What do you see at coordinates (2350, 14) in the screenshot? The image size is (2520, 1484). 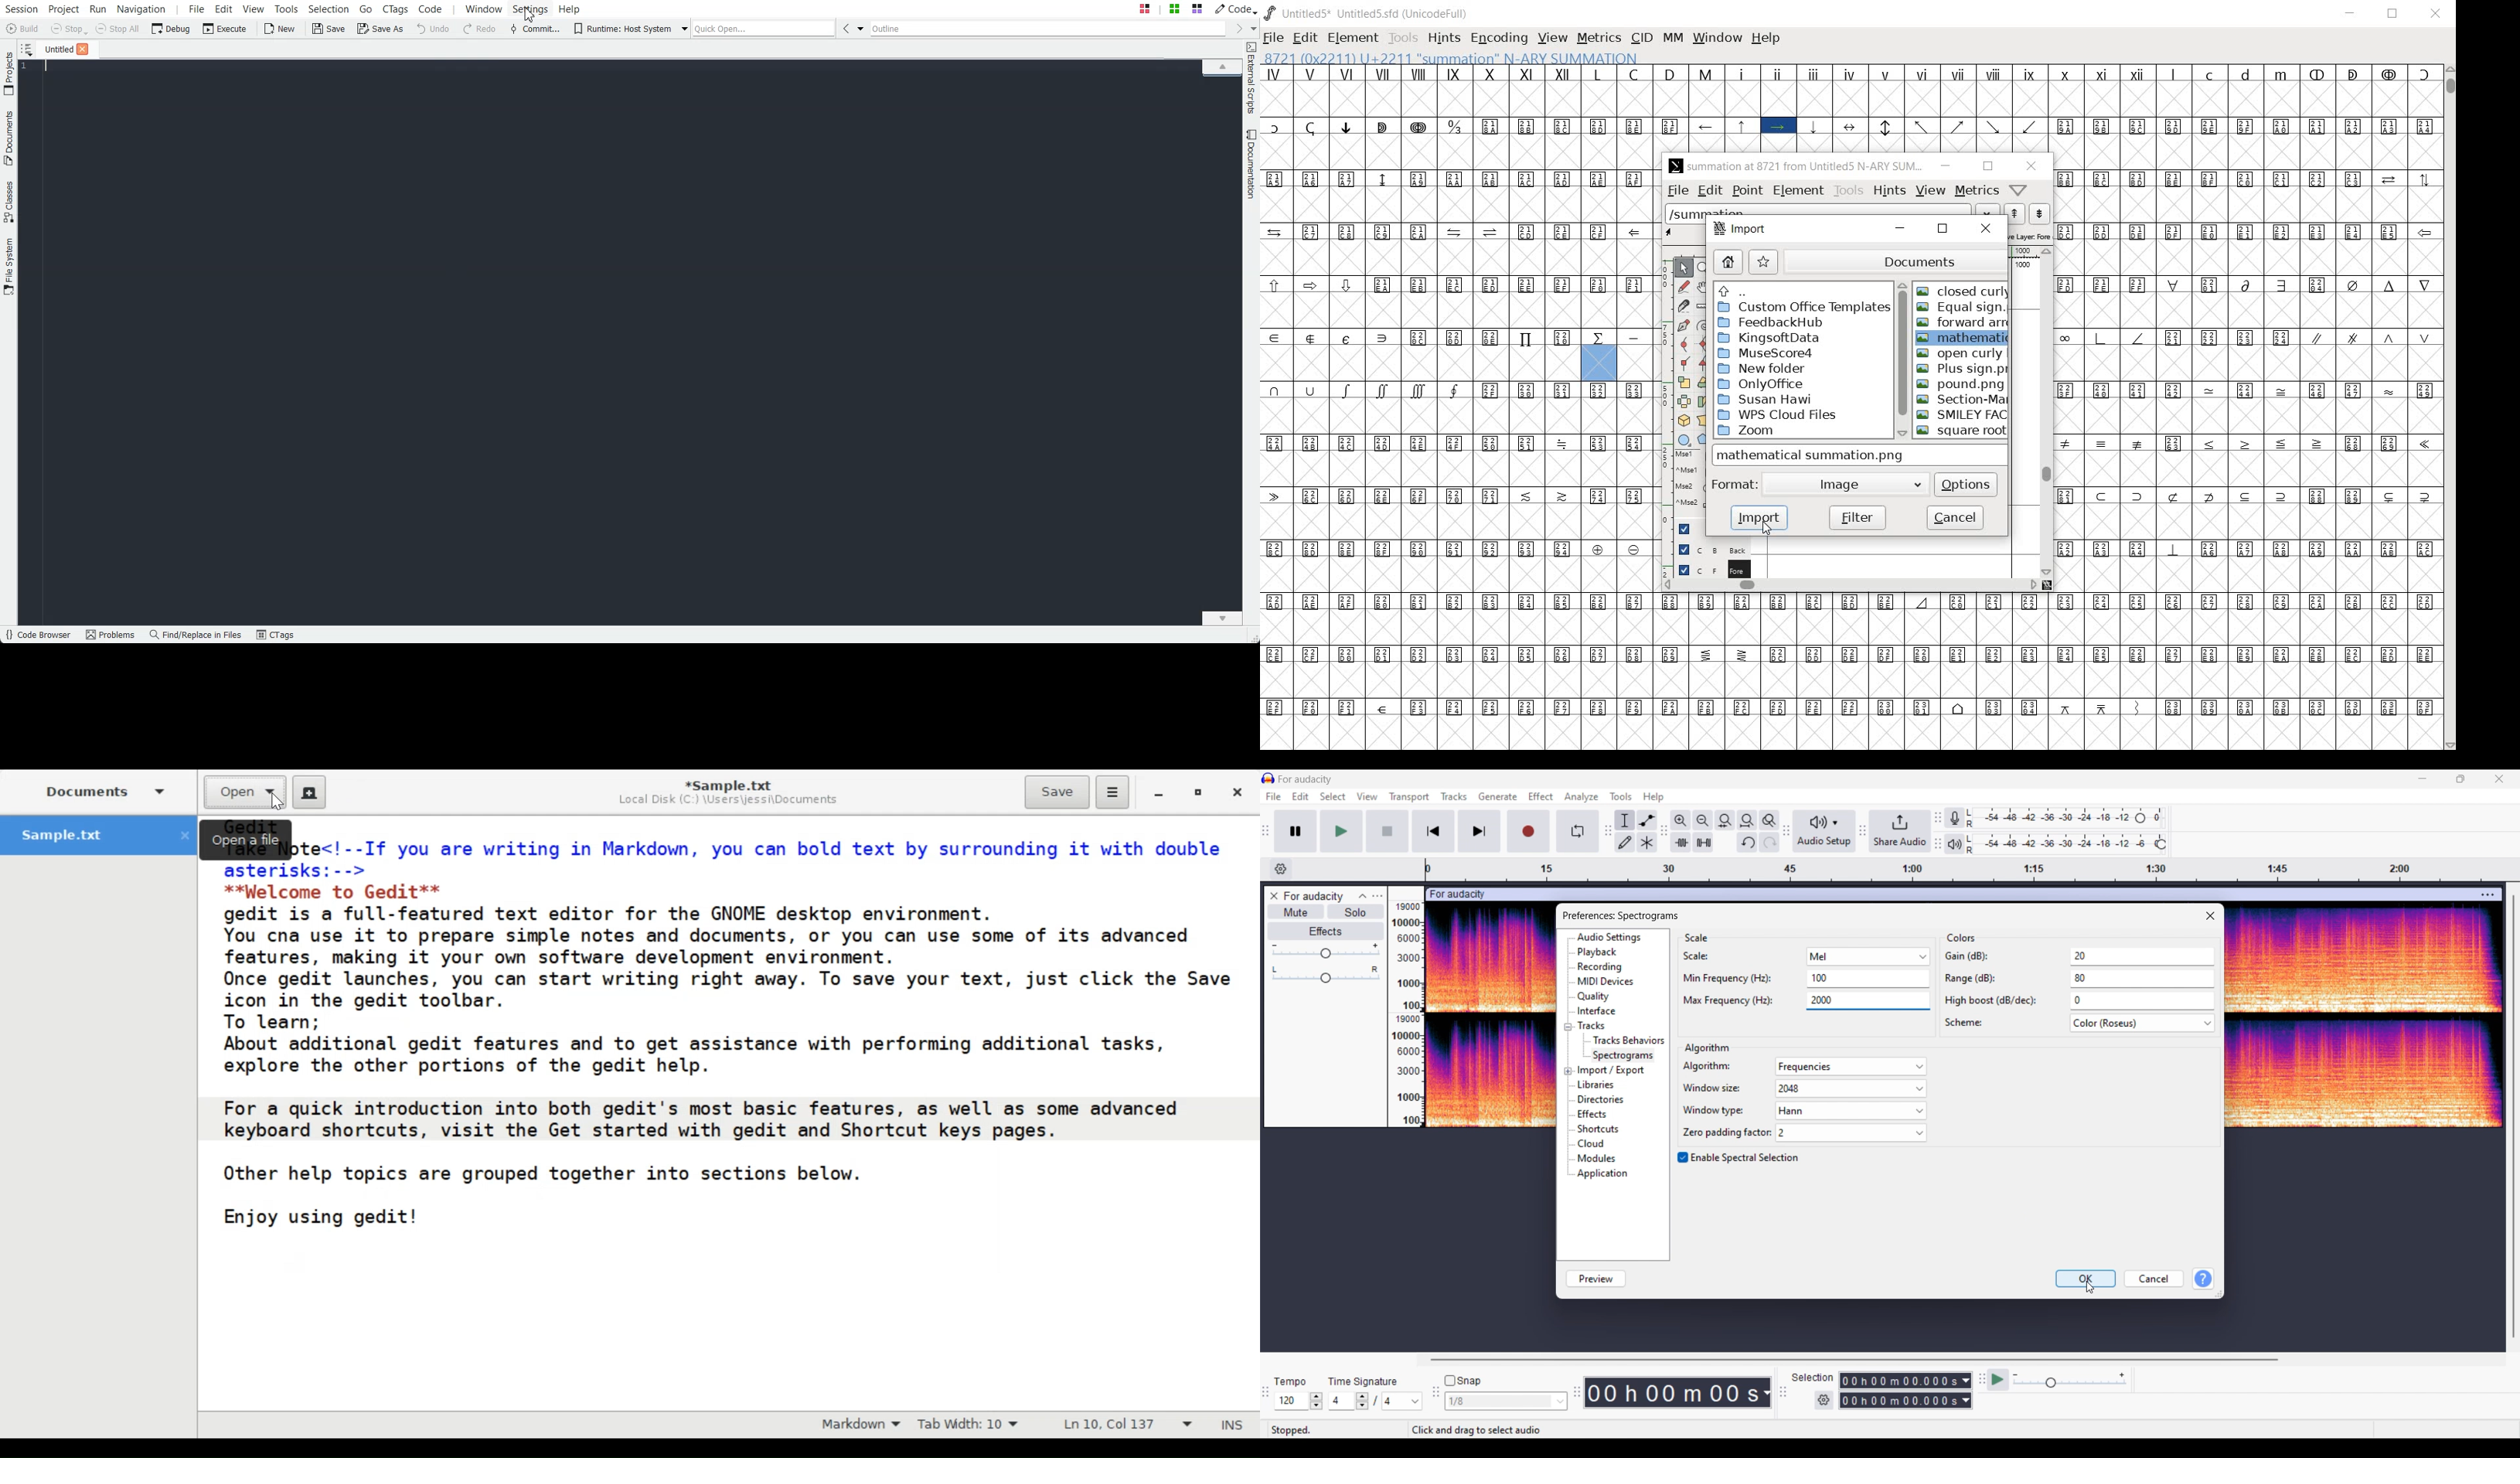 I see `MINIMIZE` at bounding box center [2350, 14].